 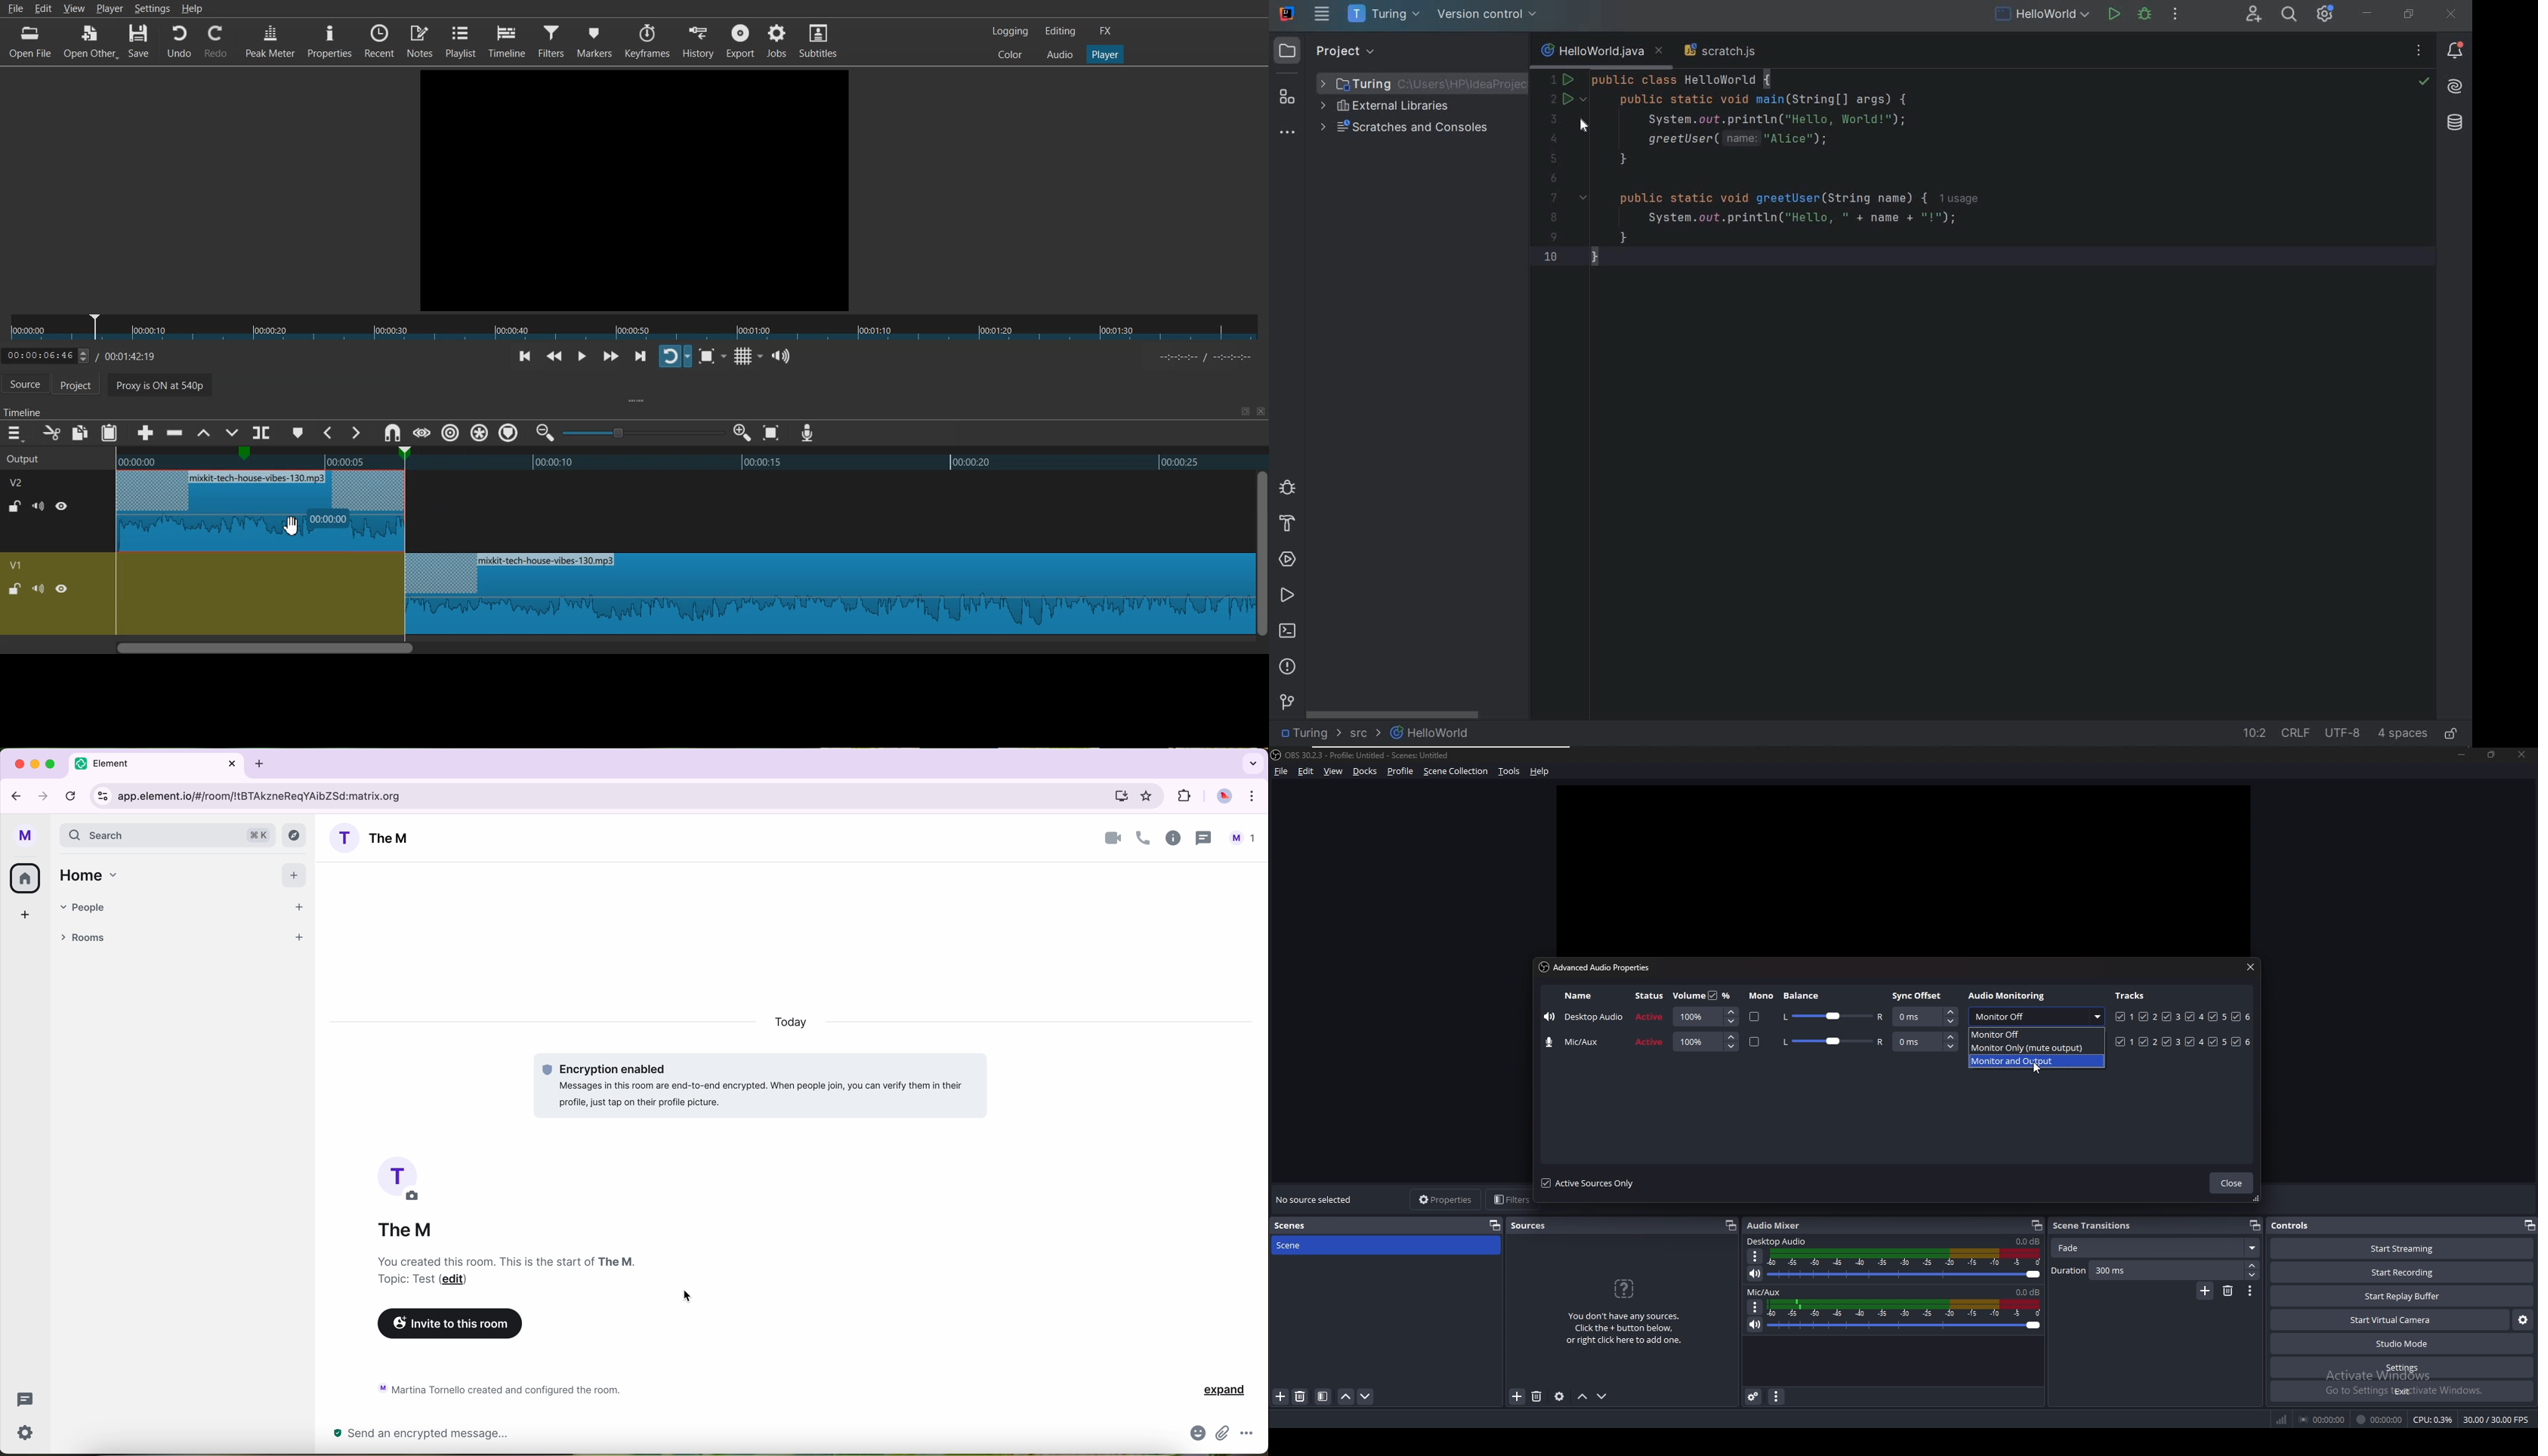 I want to click on Zoom timeline in, so click(x=742, y=433).